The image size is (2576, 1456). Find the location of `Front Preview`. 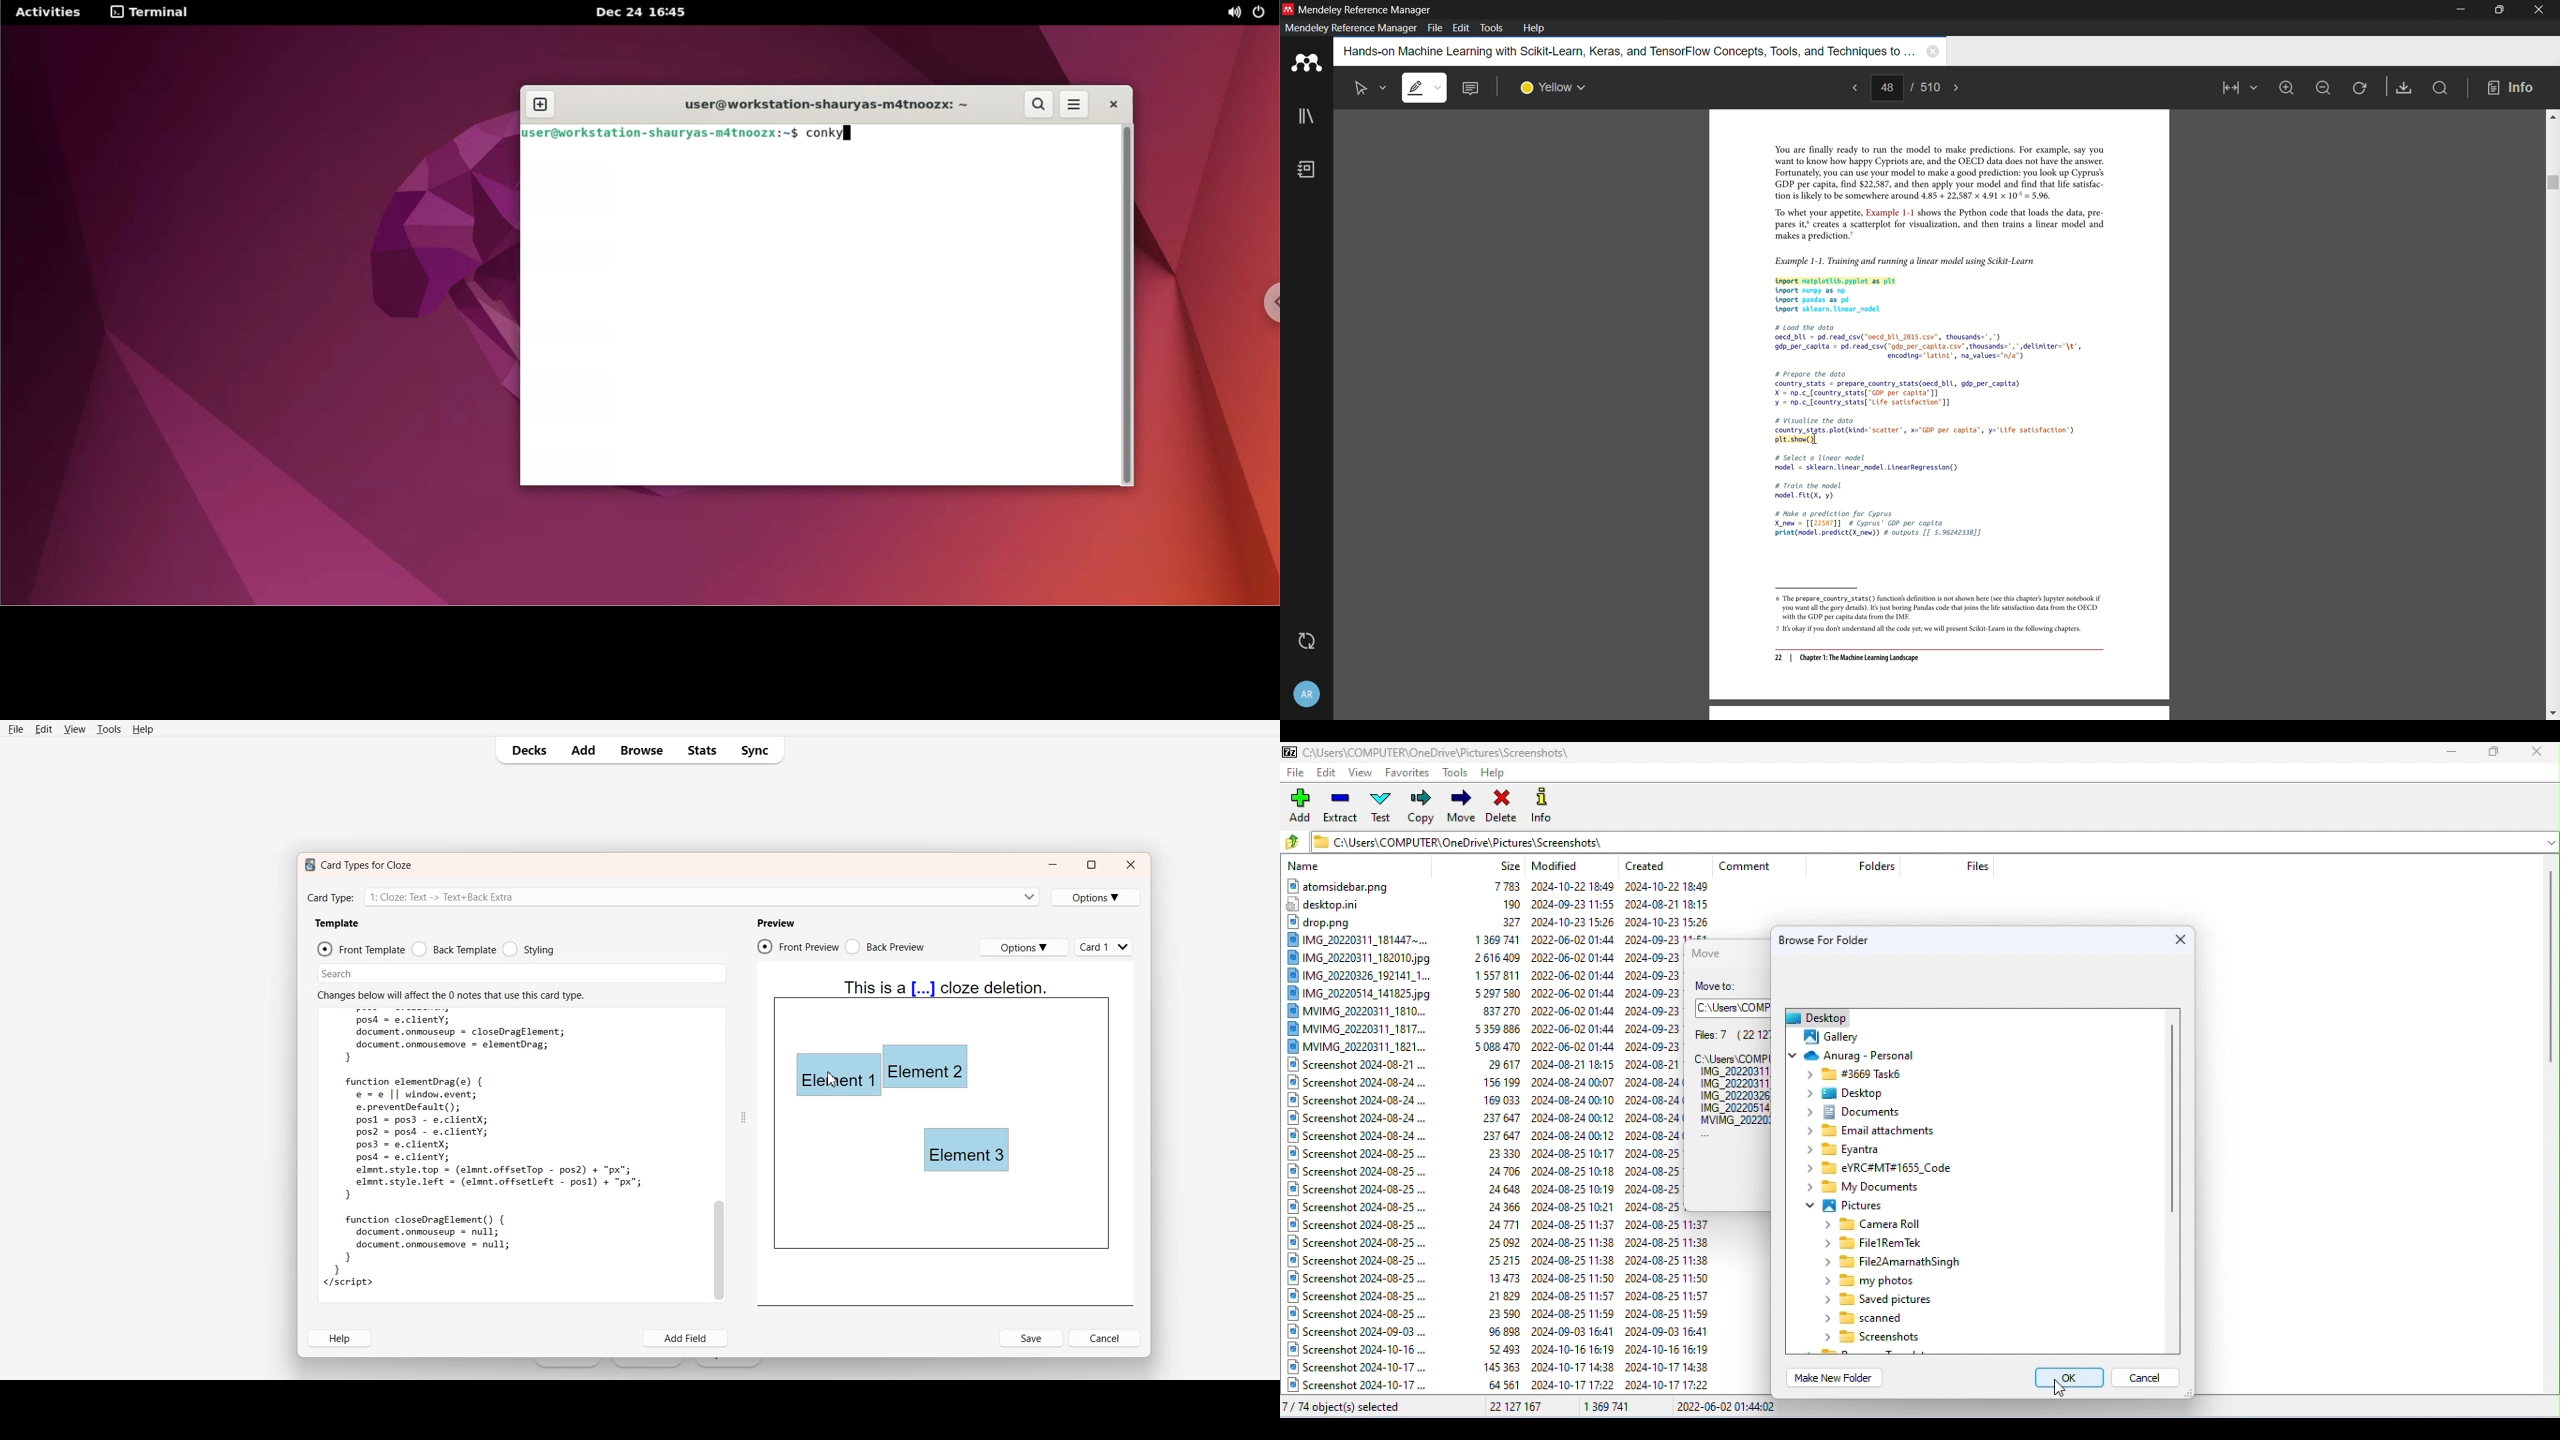

Front Preview is located at coordinates (798, 946).